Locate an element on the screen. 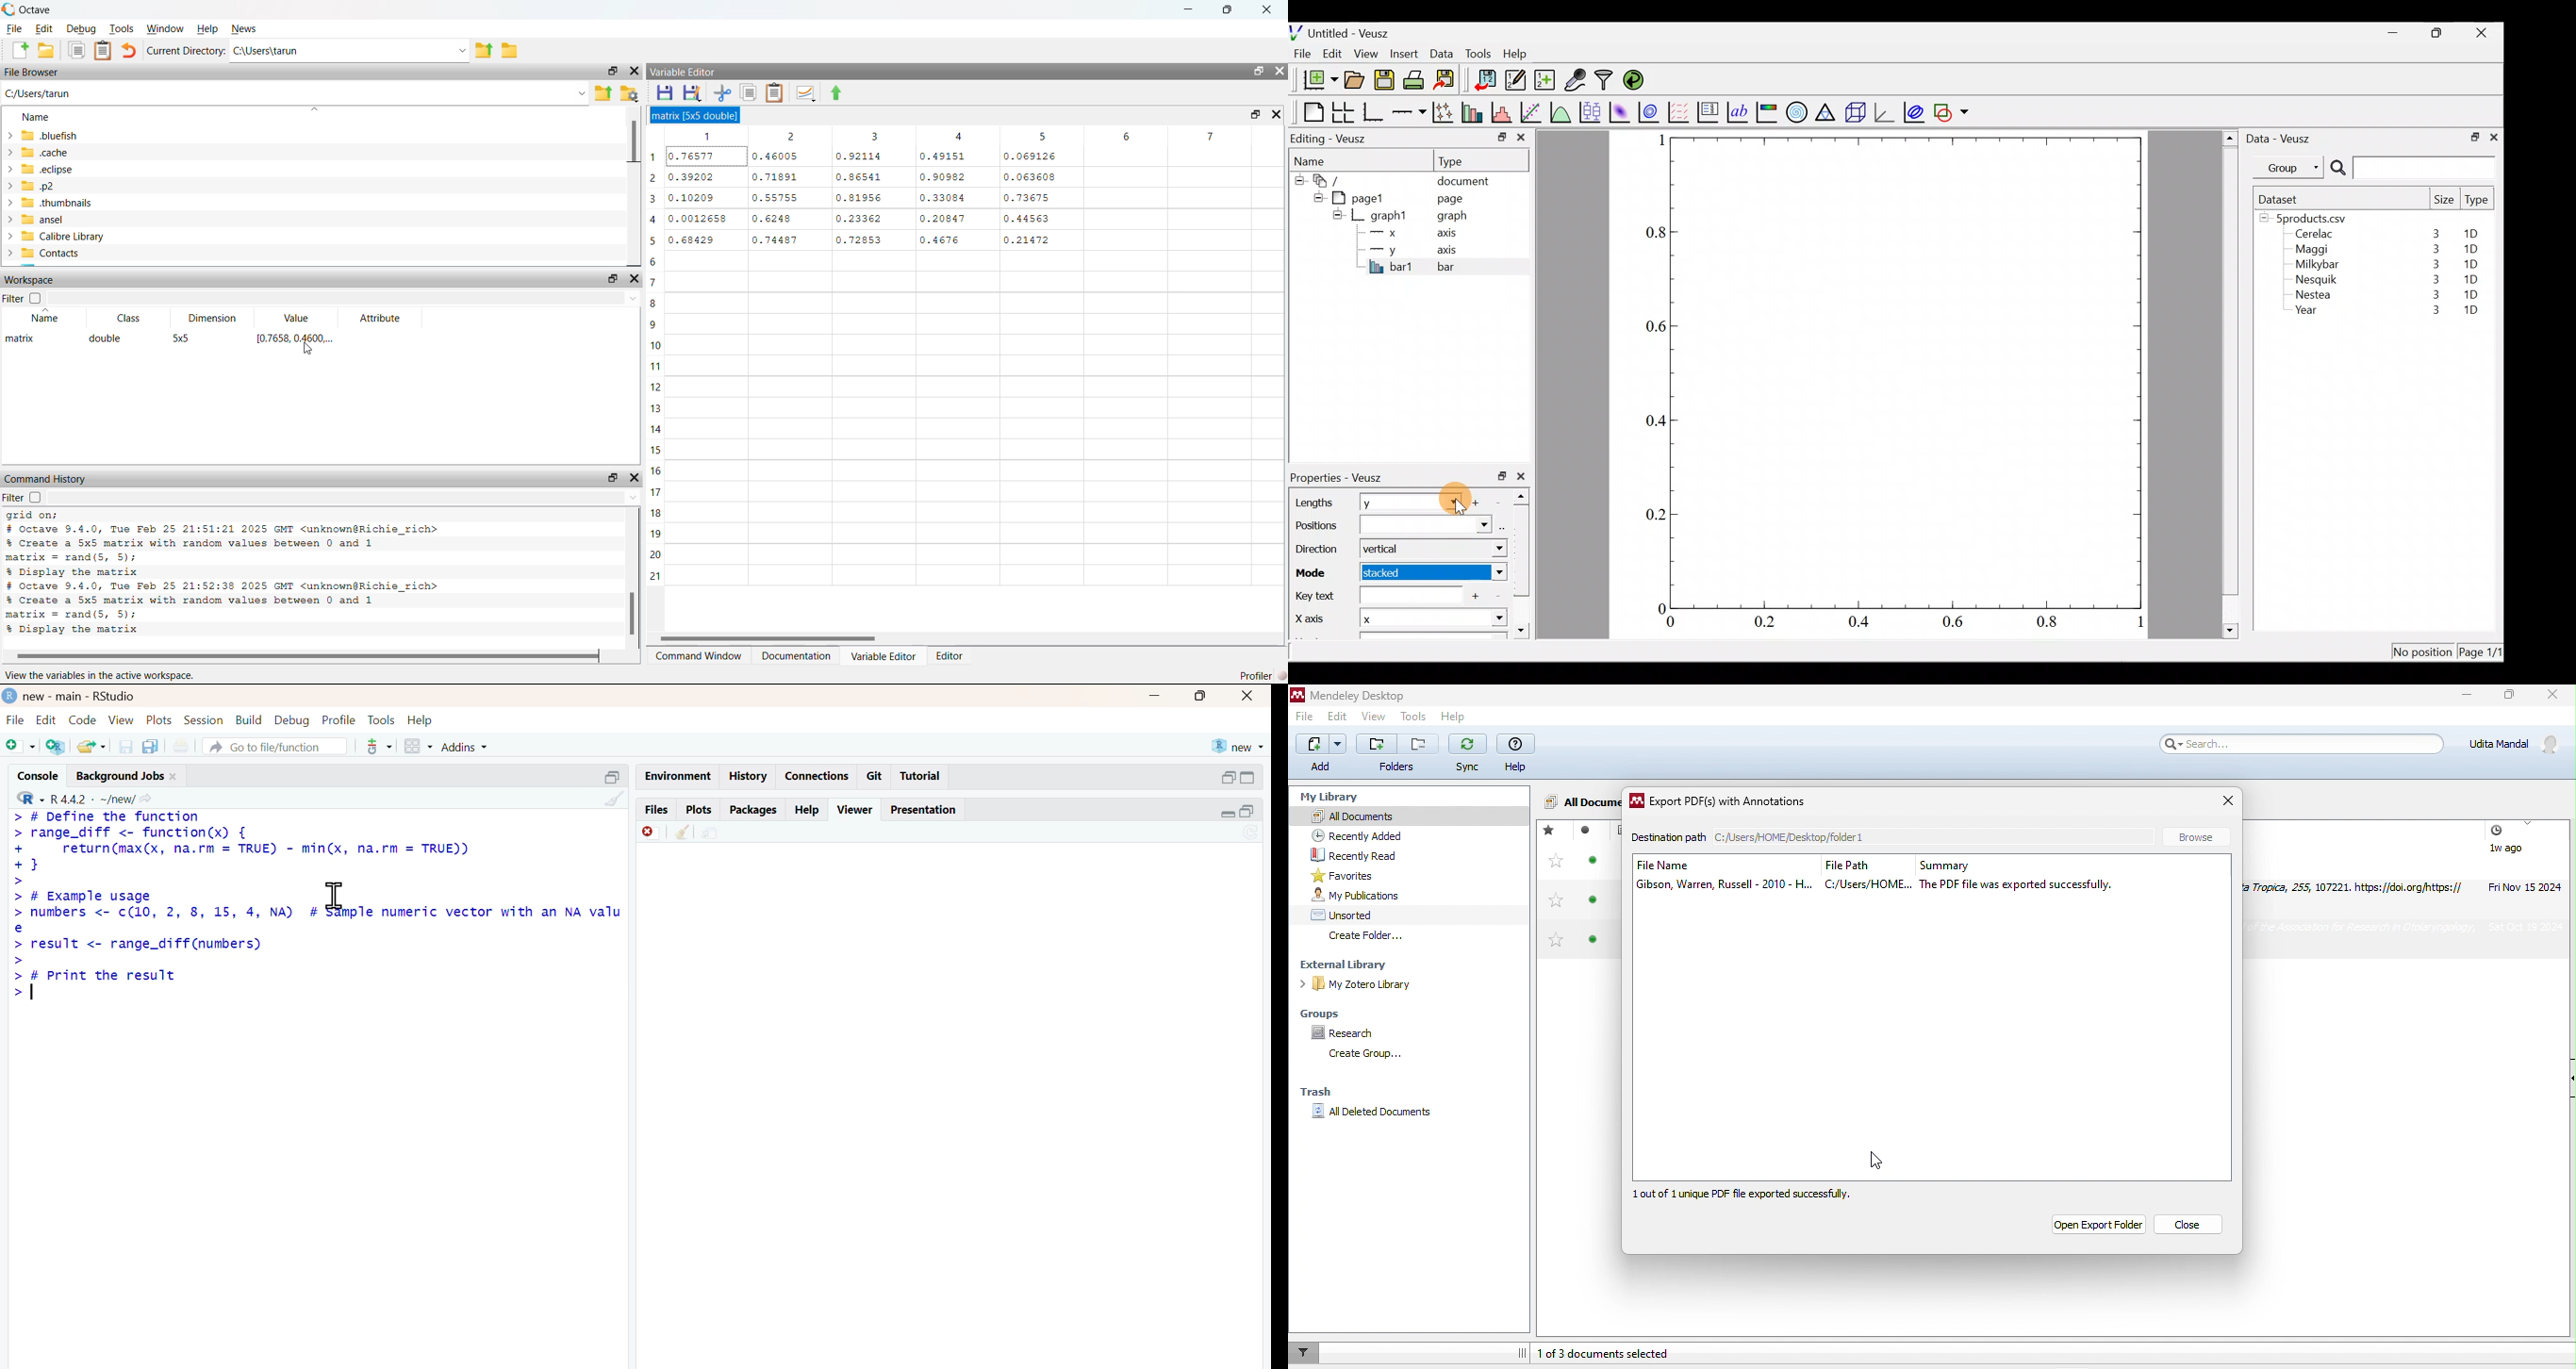 This screenshot has width=2576, height=1372. >> # Example usage > numbers <- c(10, 2, 8, 15, 4, NA) # sample numeric vector with an NA value> result <- range_diff (numbers)>> # Print the result is located at coordinates (315, 929).